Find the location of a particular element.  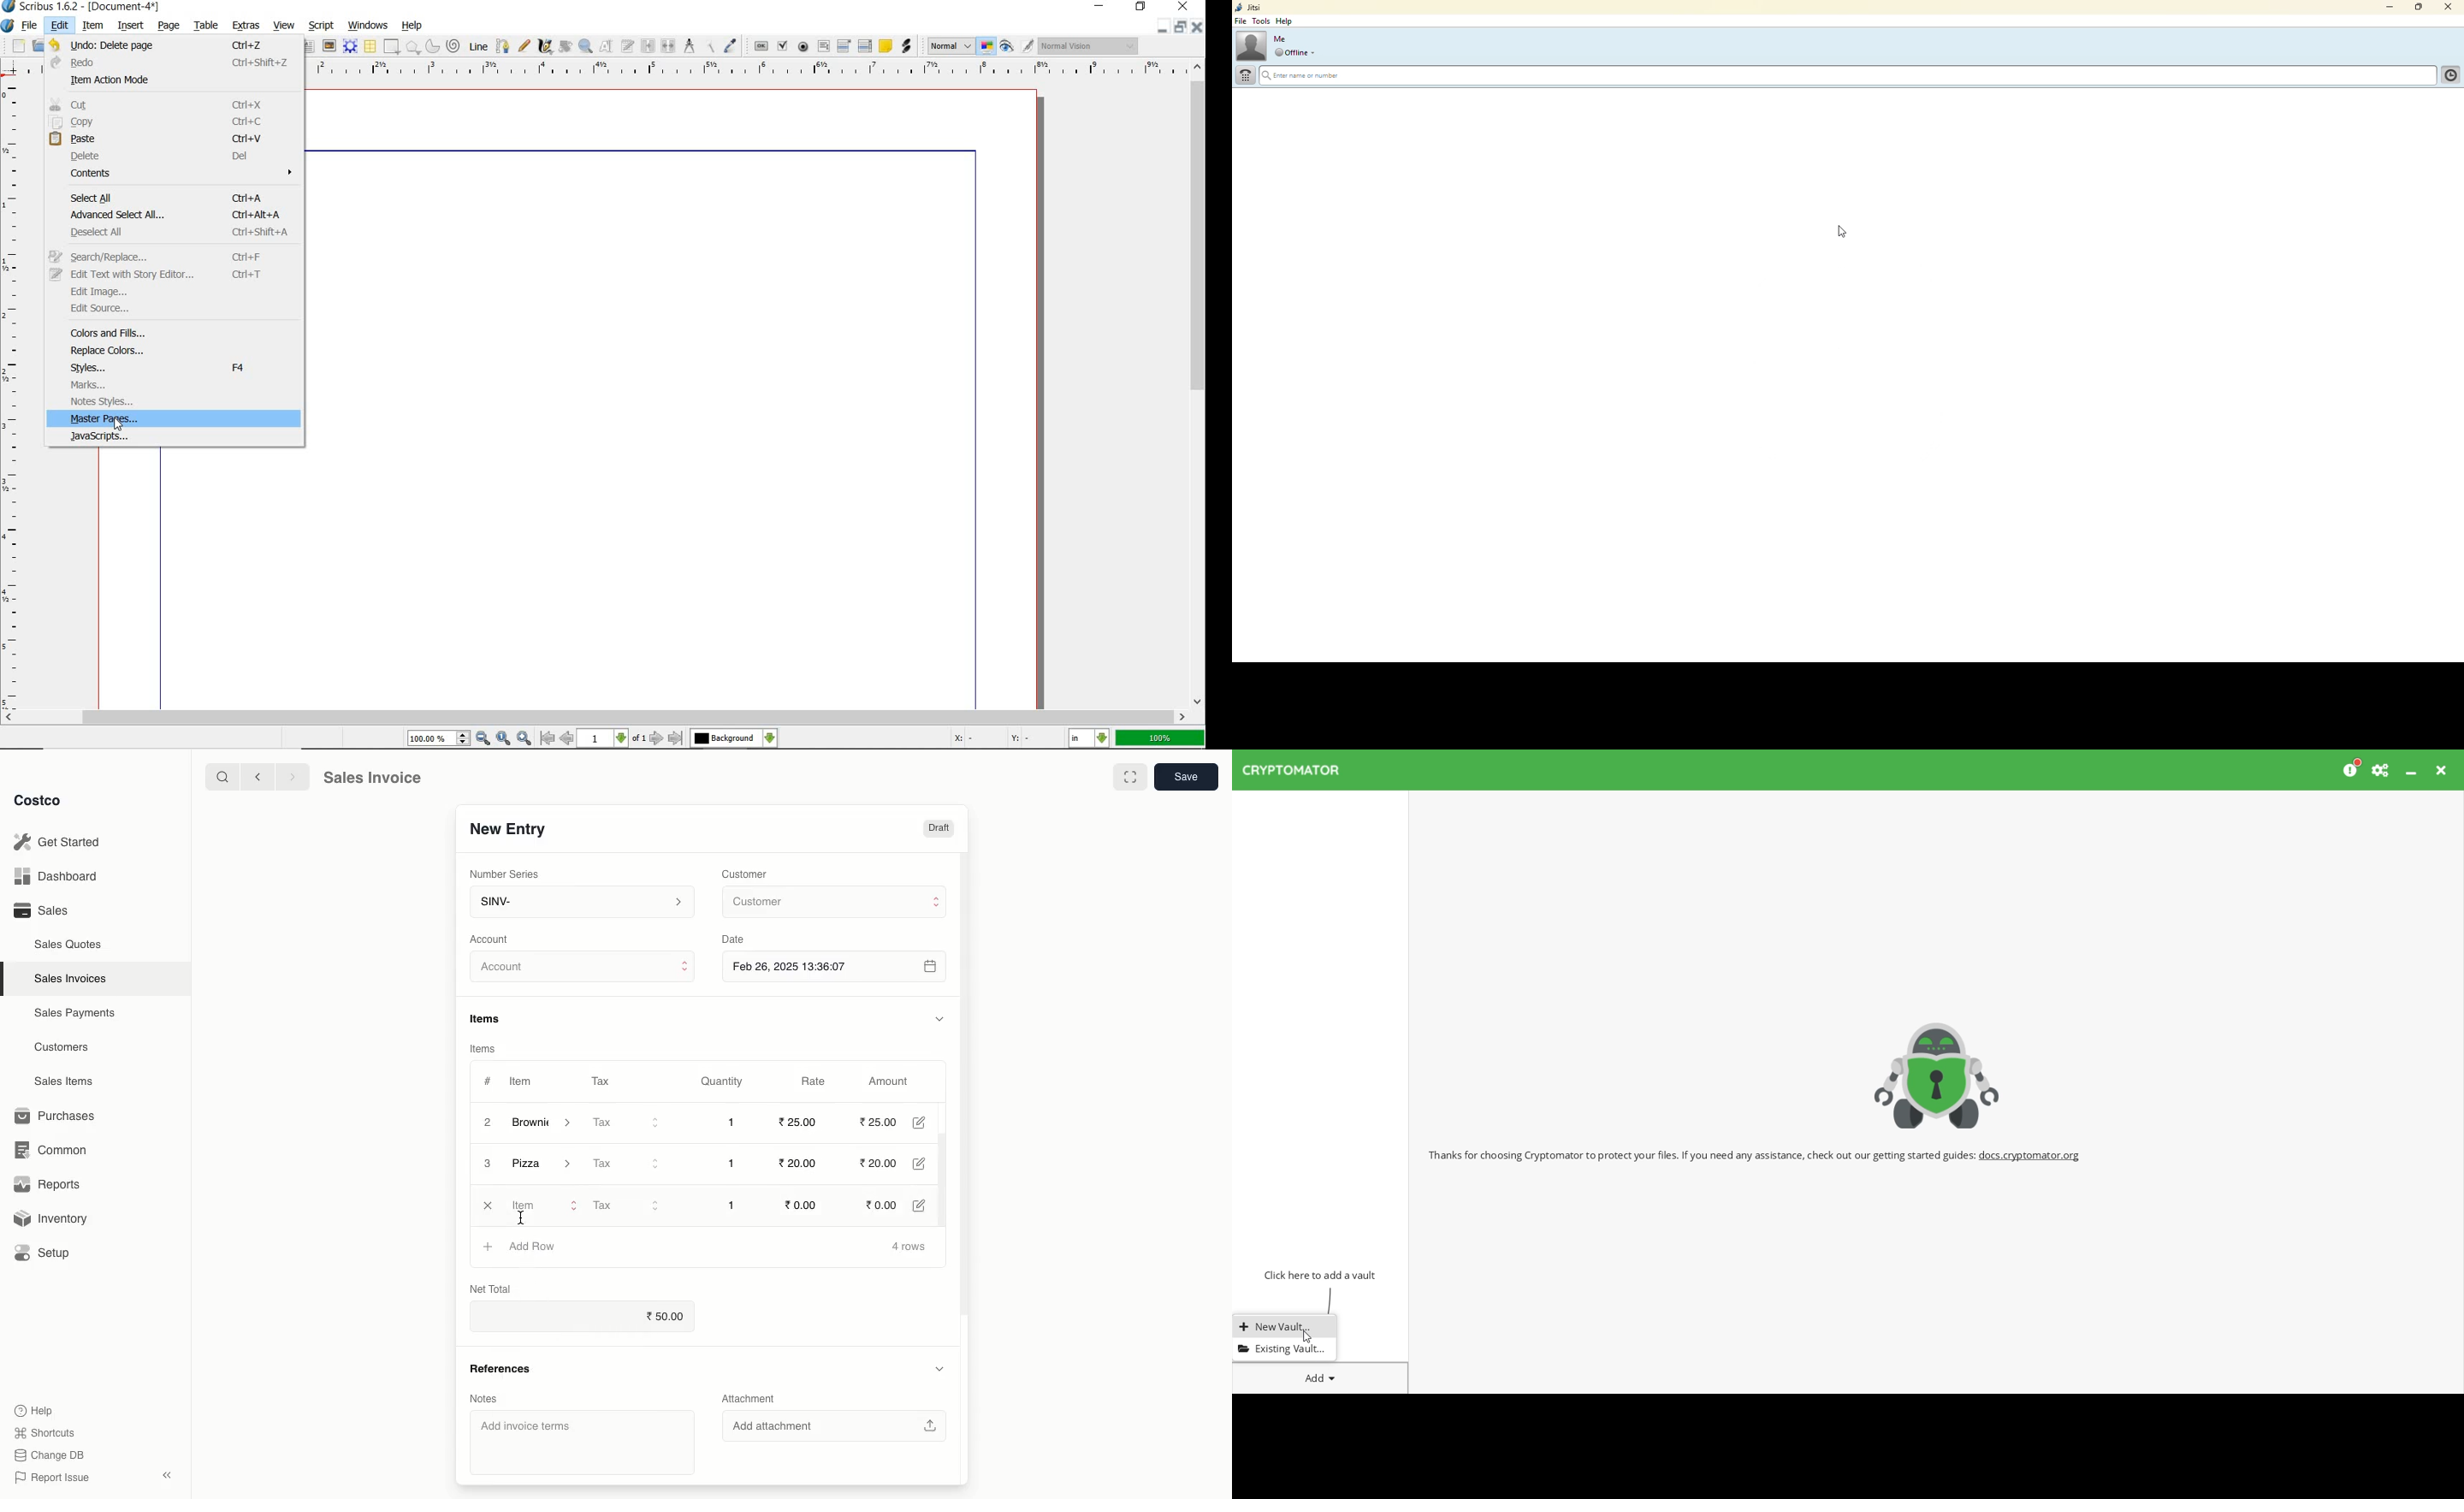

ruler is located at coordinates (13, 392).